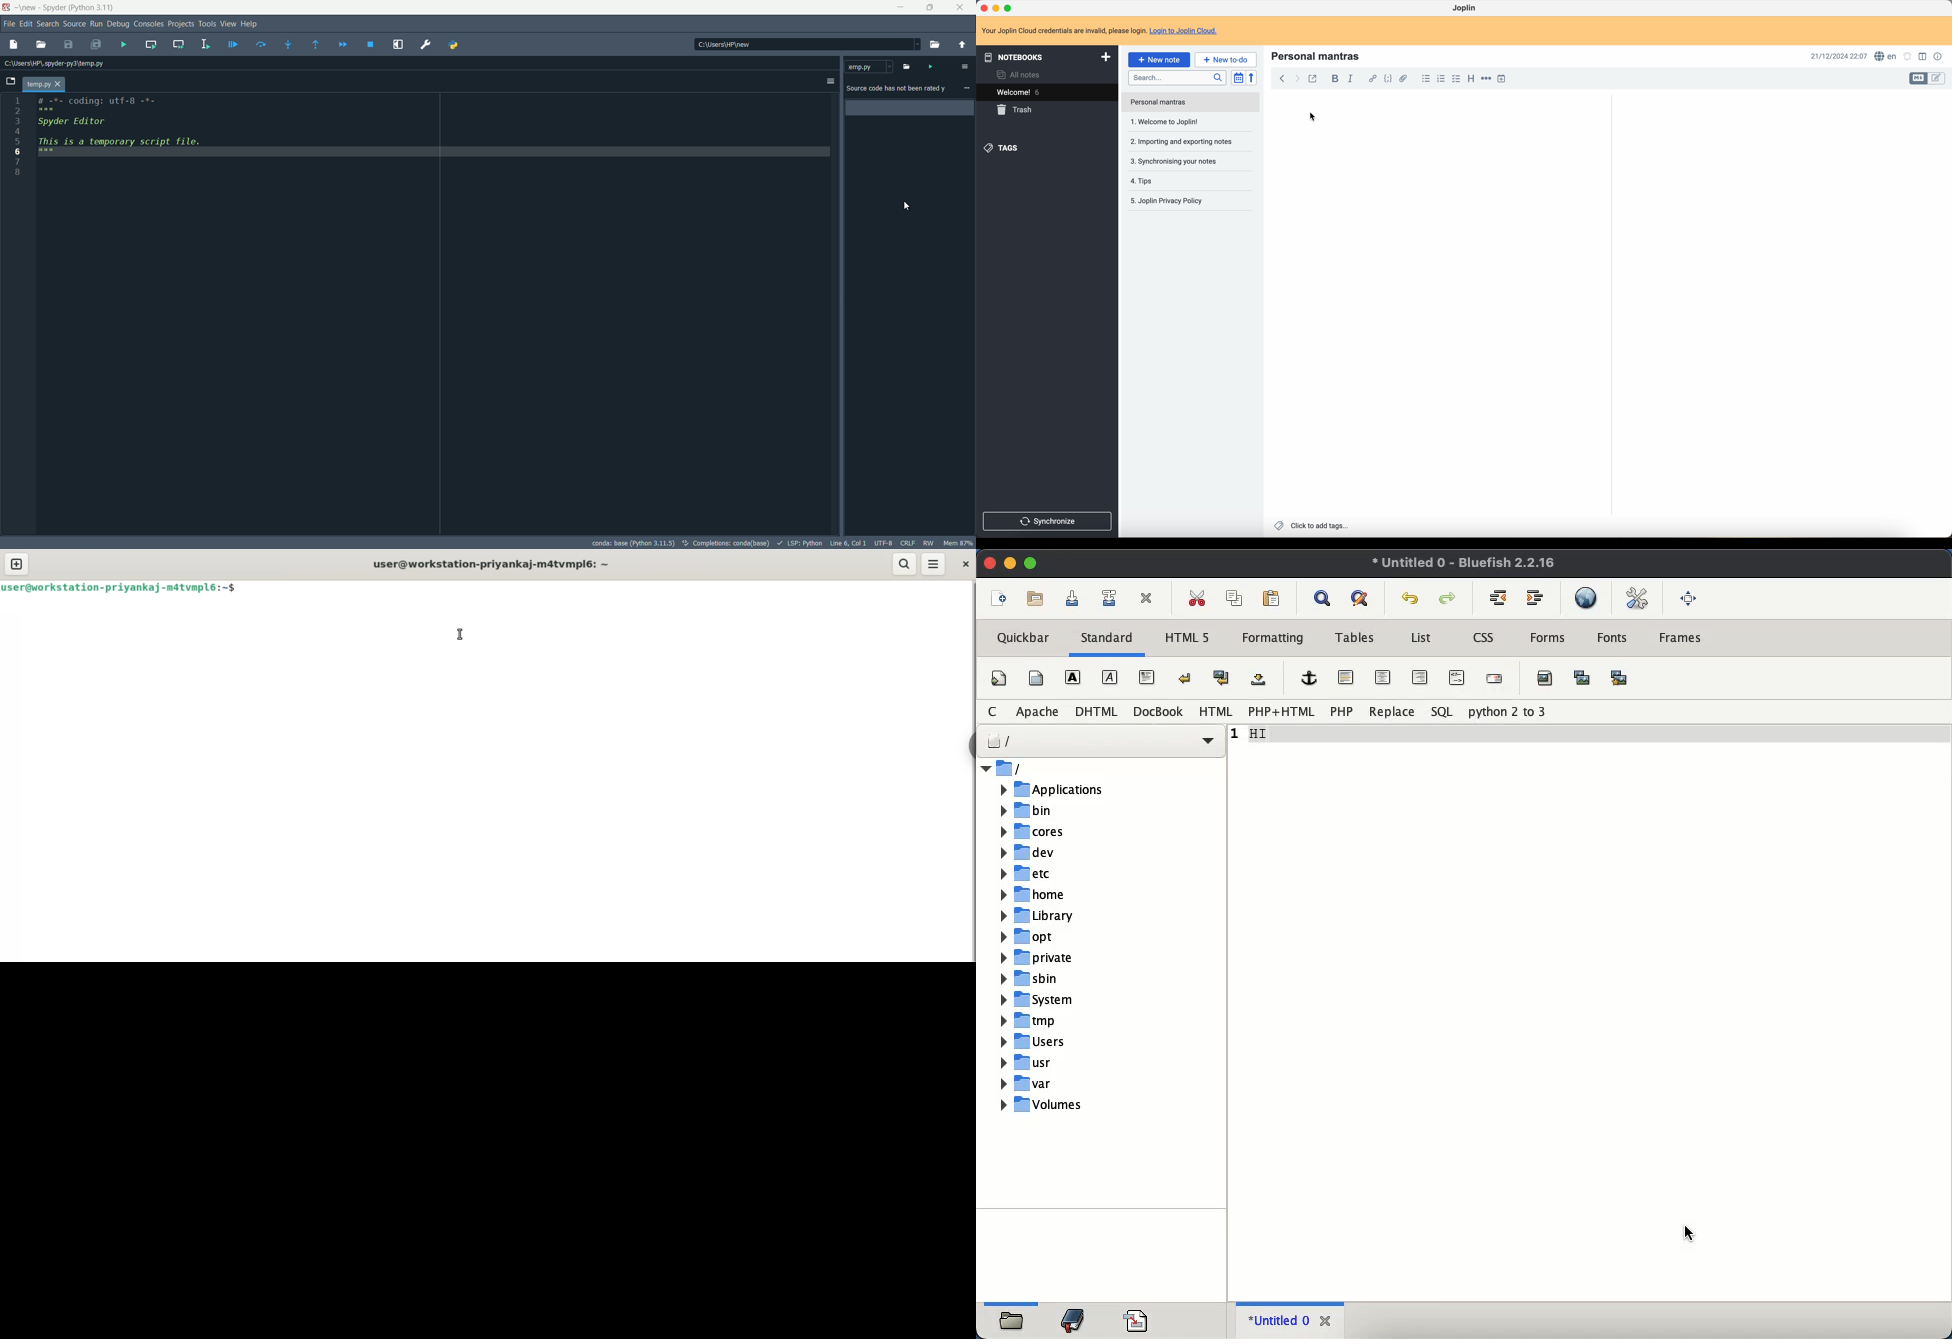 The image size is (1960, 1344). I want to click on html, so click(1096, 711).